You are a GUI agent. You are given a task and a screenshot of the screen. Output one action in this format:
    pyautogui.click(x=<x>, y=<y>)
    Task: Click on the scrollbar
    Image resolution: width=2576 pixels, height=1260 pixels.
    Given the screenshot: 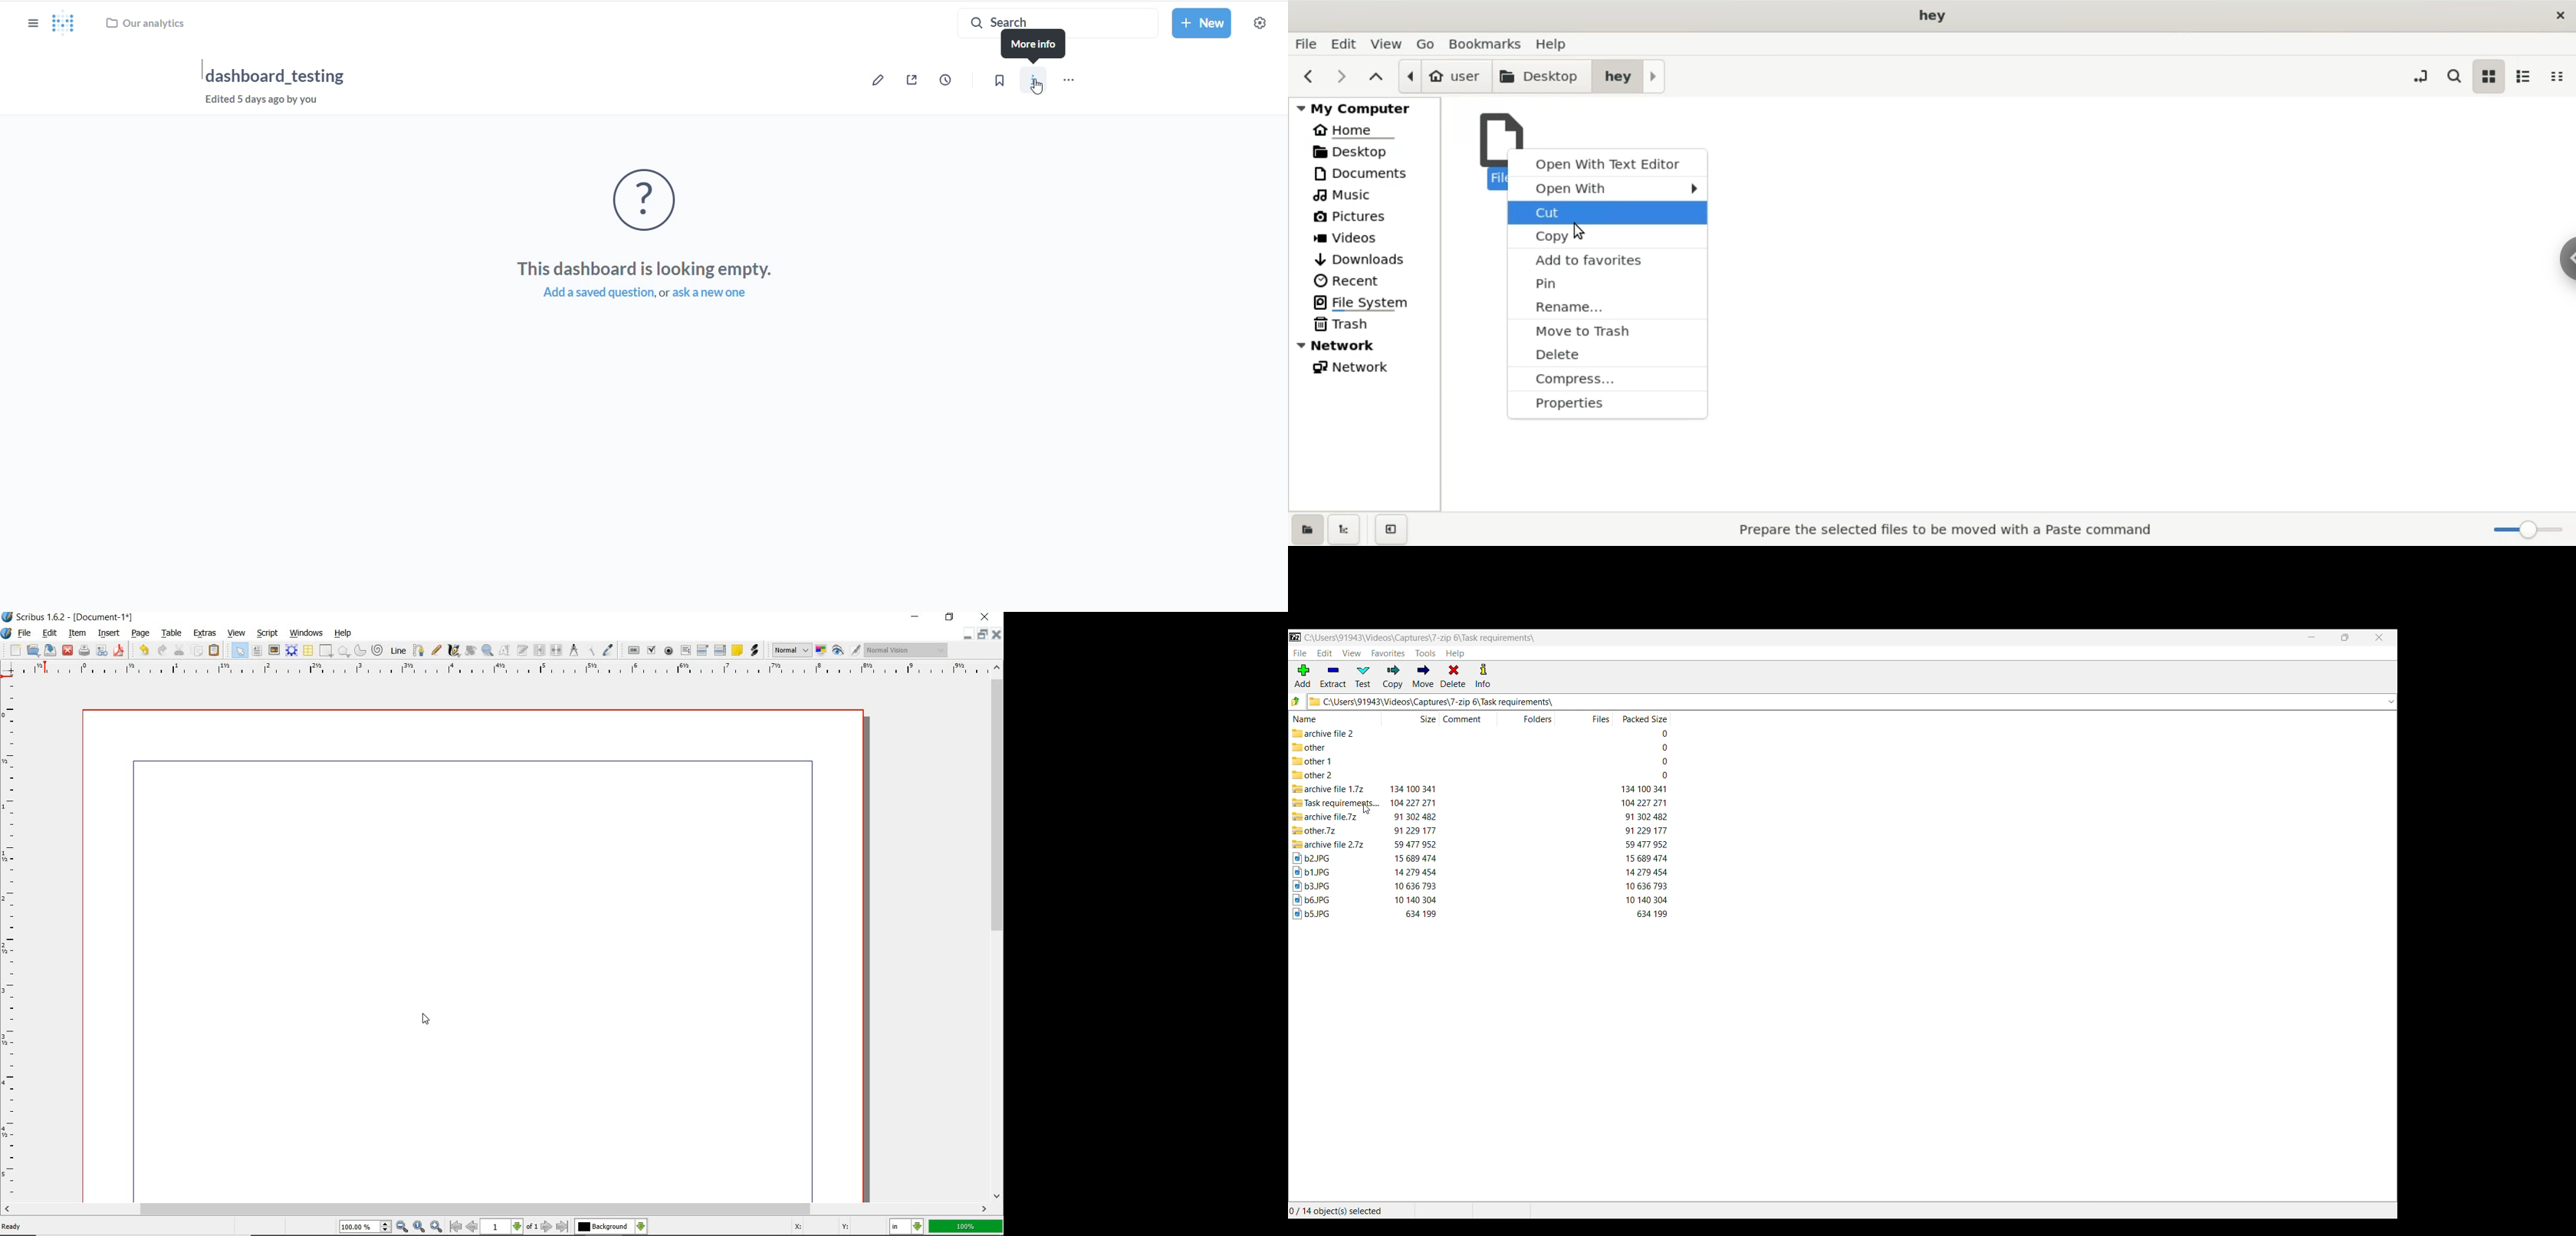 What is the action you would take?
    pyautogui.click(x=997, y=932)
    